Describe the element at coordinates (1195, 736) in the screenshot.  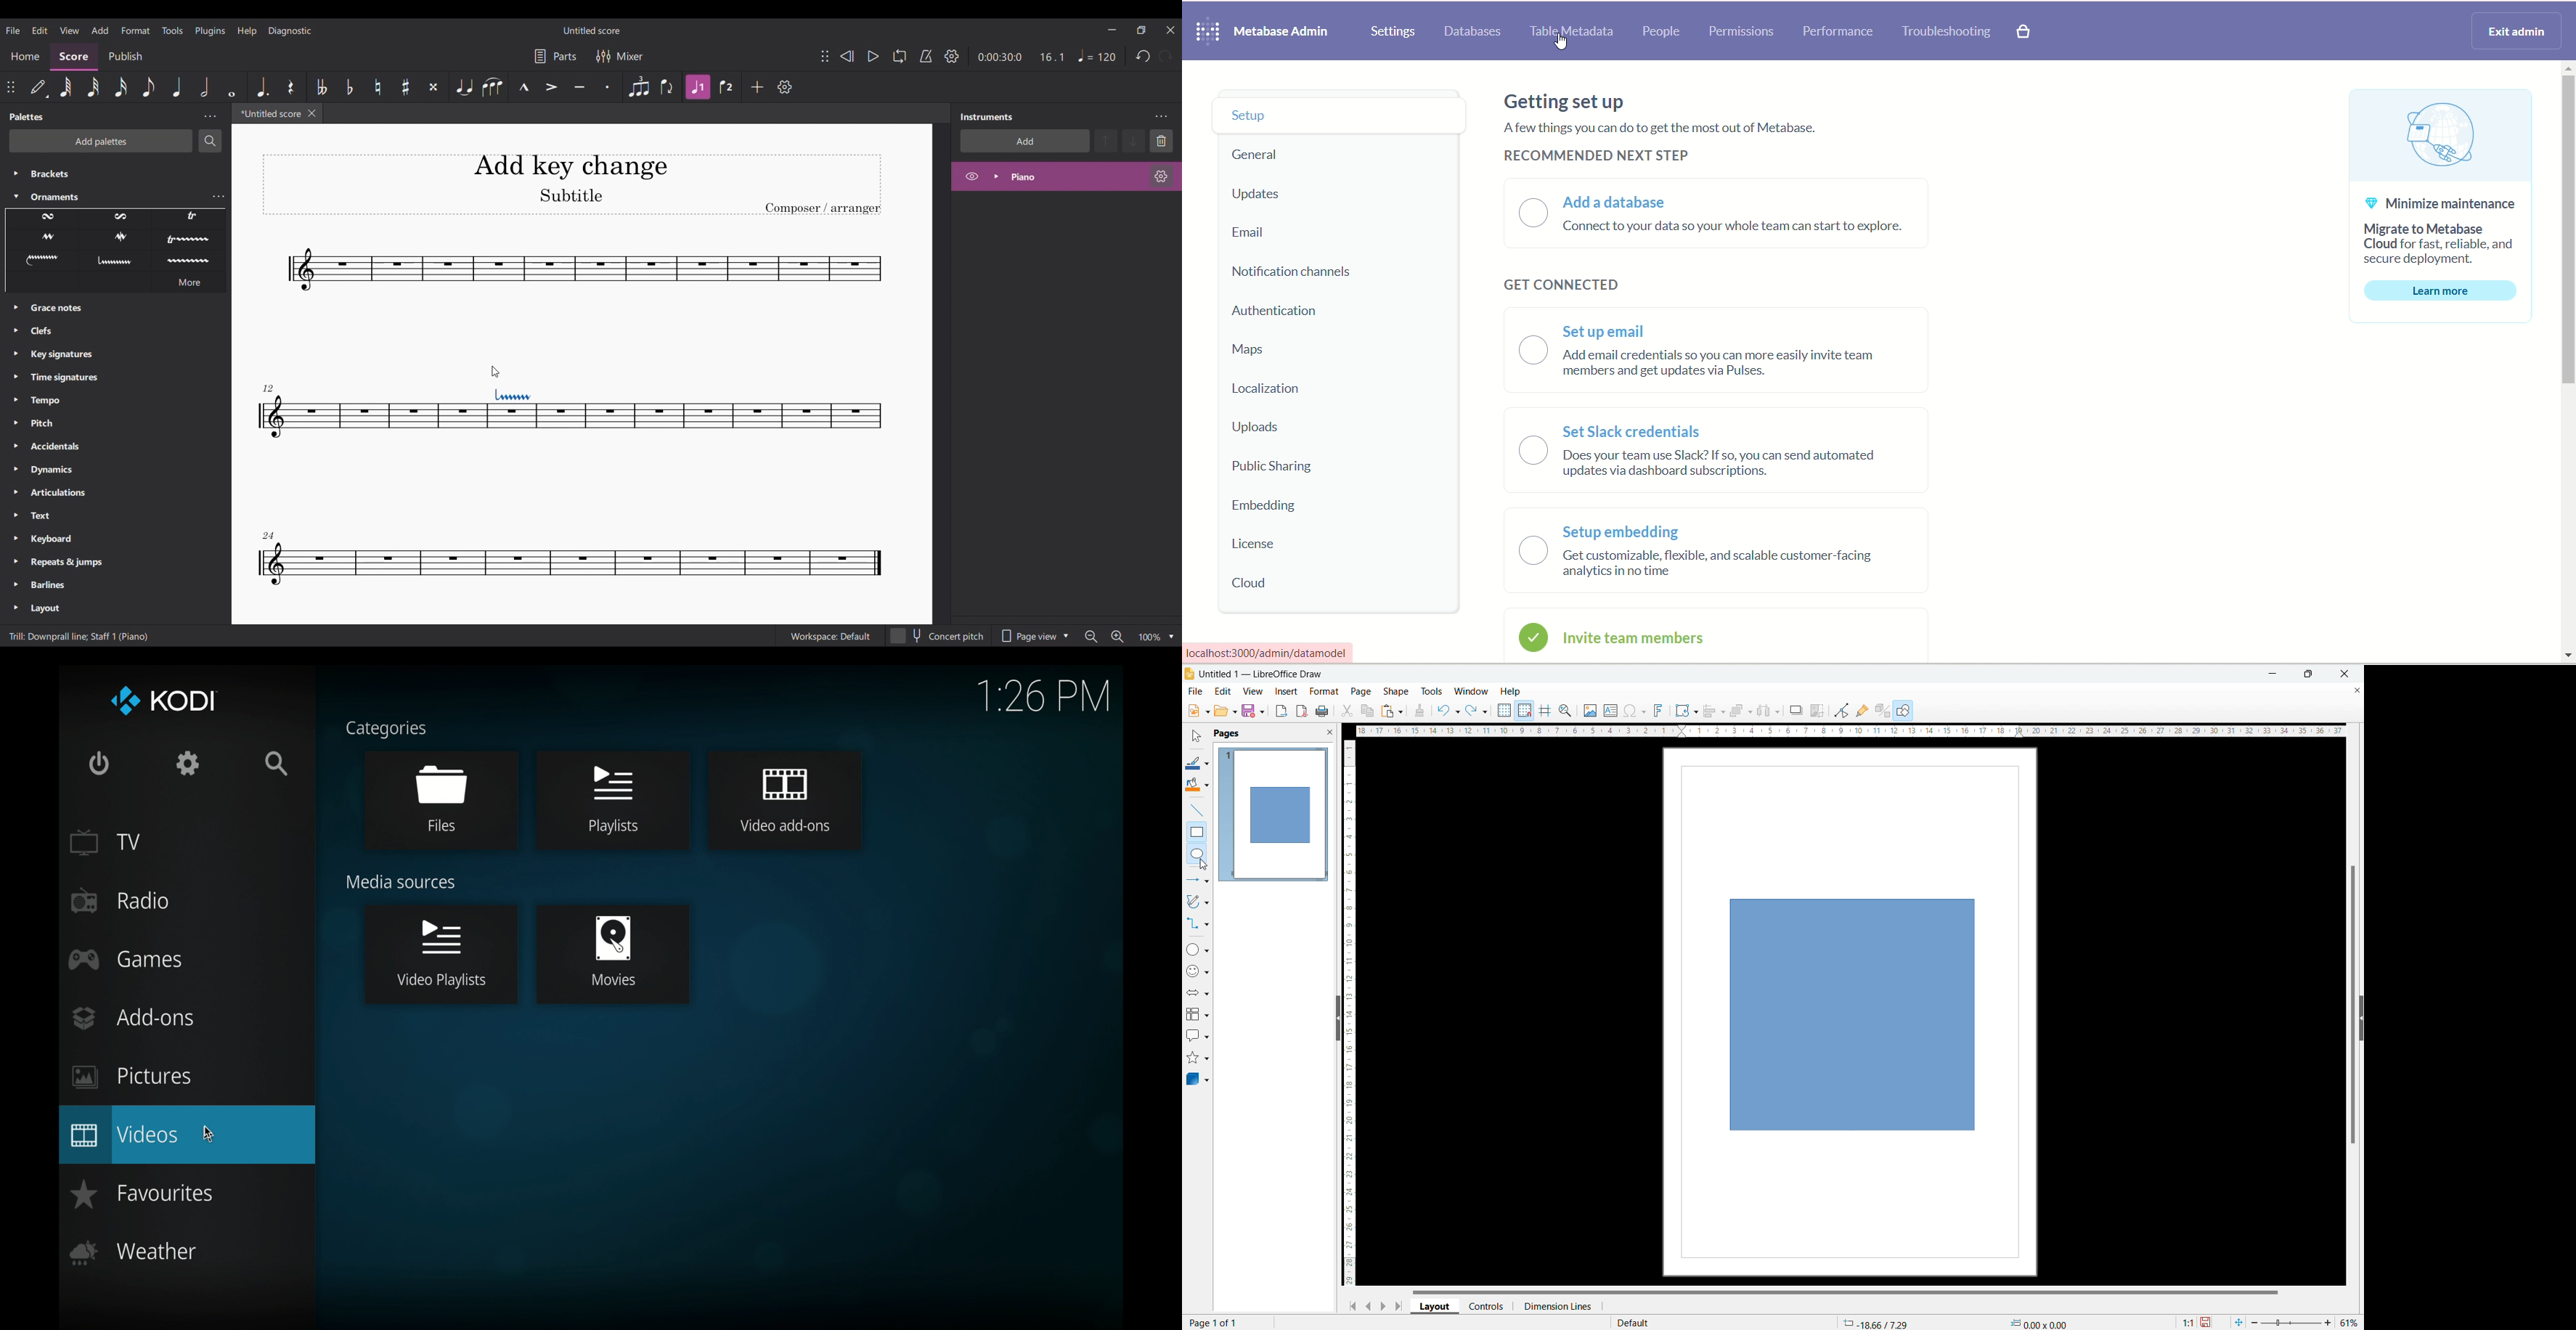
I see `select` at that location.